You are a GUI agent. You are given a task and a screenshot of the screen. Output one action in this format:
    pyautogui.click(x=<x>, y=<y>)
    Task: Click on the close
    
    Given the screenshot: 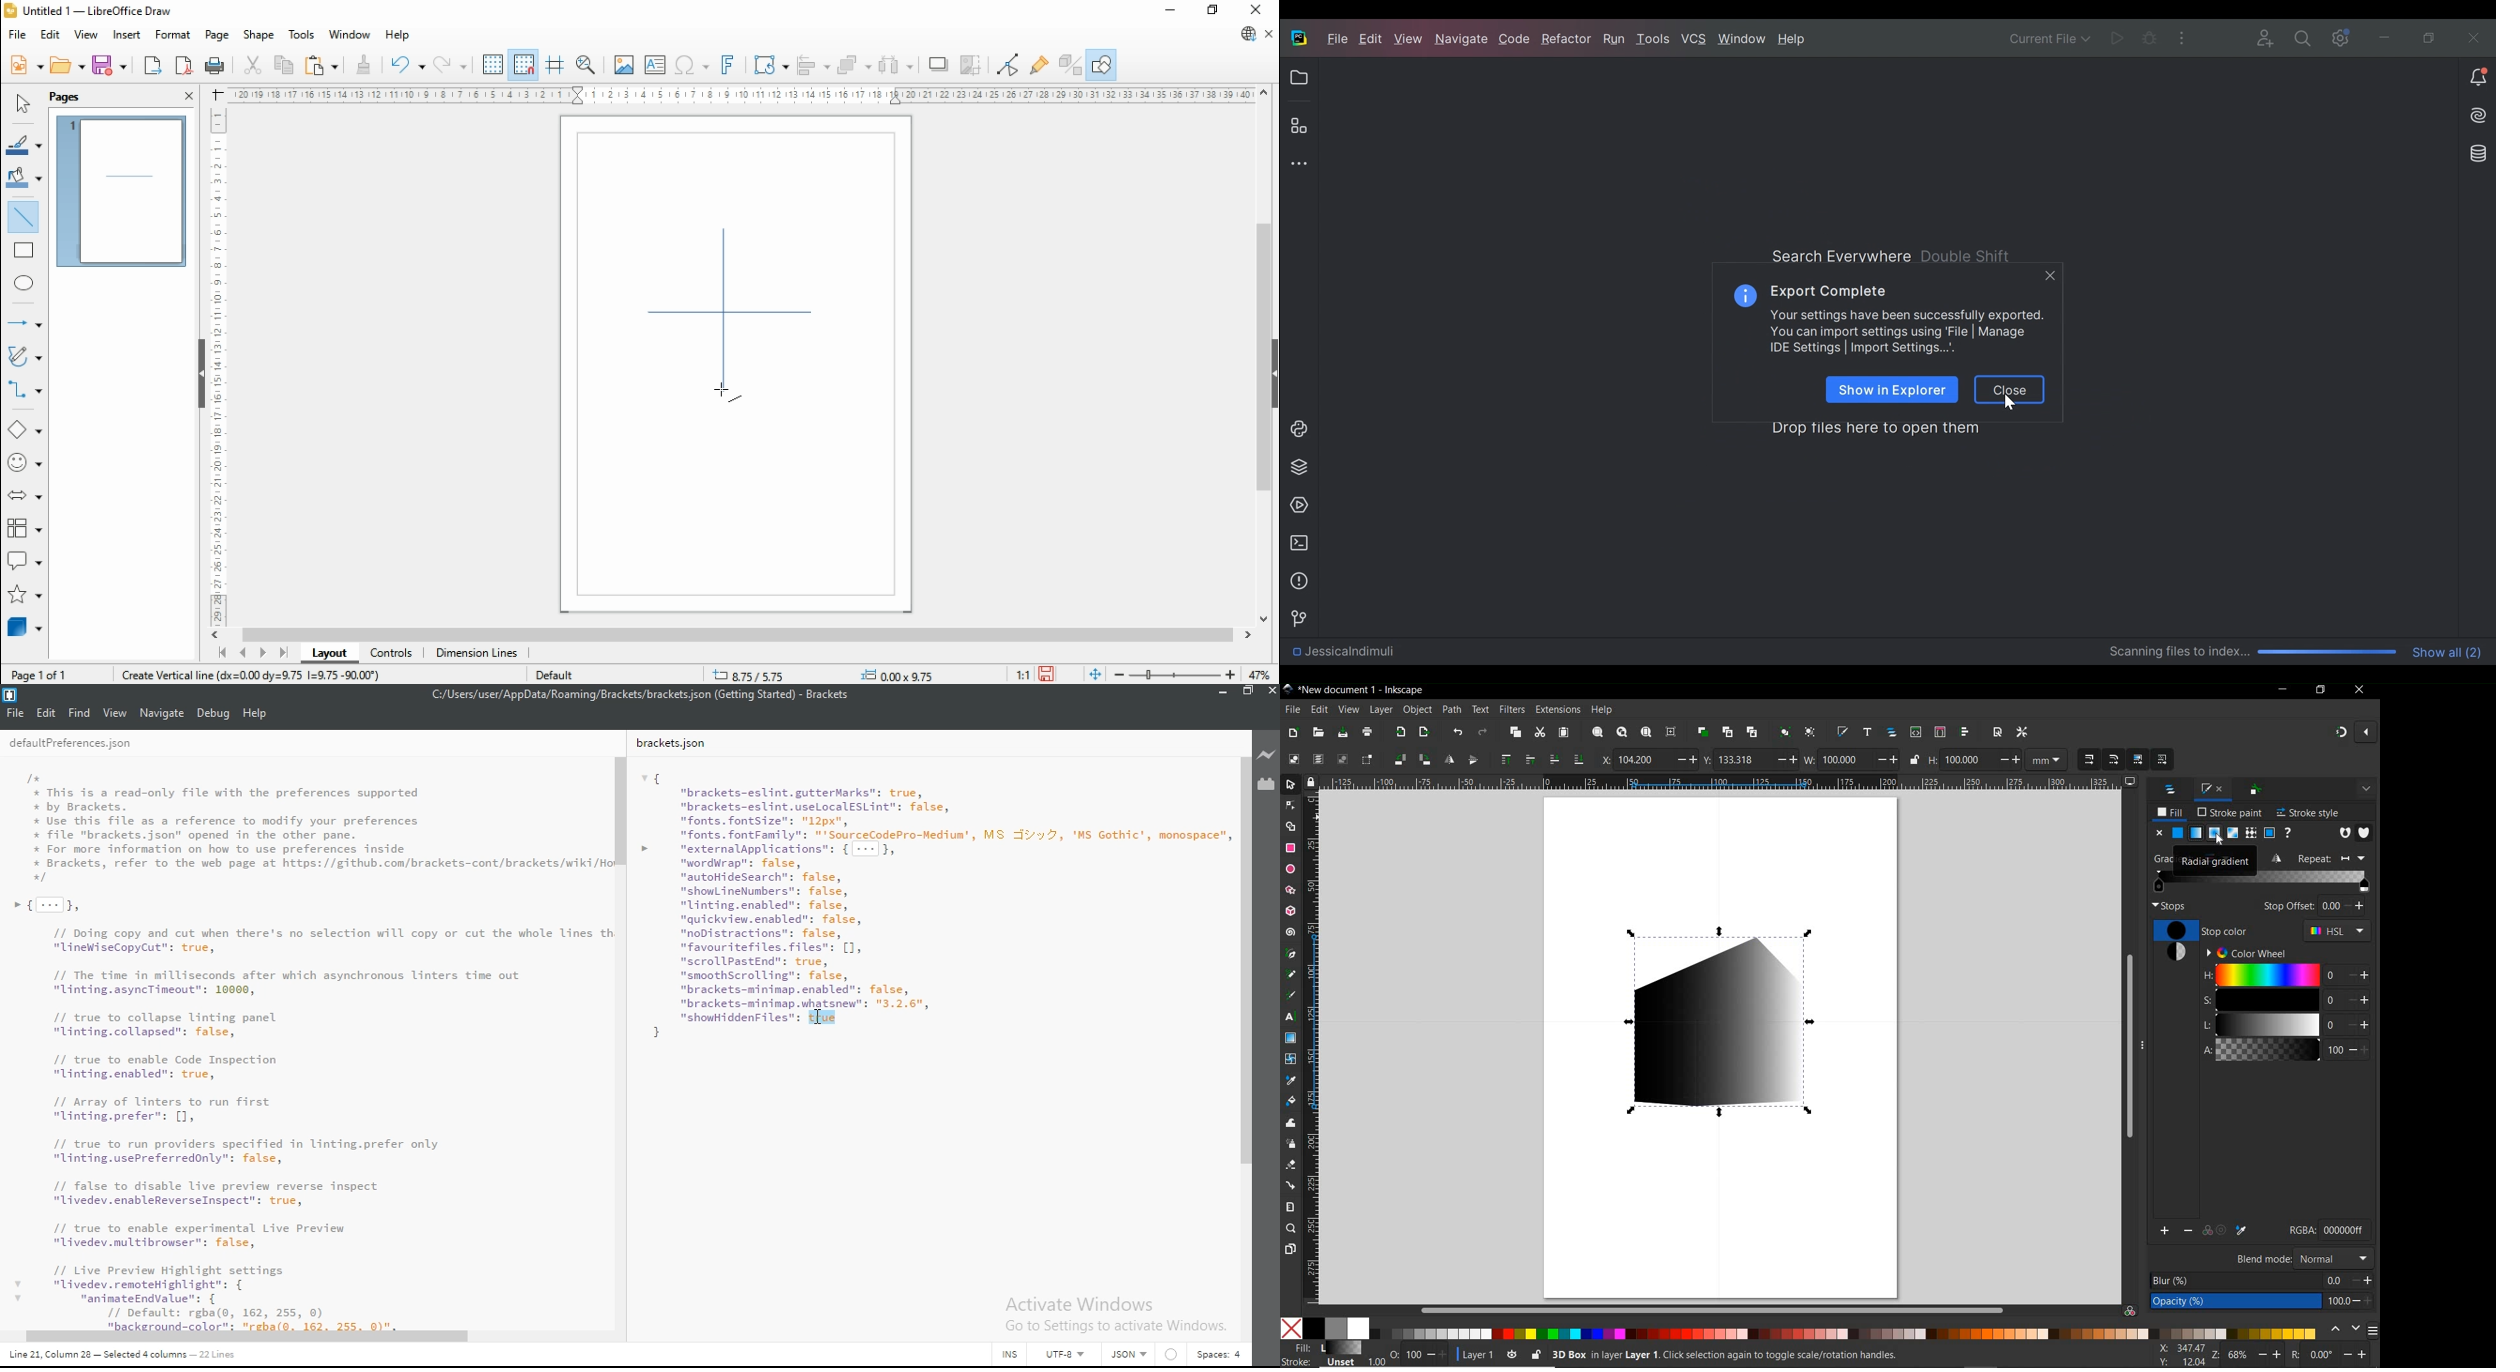 What is the action you would take?
    pyautogui.click(x=1272, y=691)
    